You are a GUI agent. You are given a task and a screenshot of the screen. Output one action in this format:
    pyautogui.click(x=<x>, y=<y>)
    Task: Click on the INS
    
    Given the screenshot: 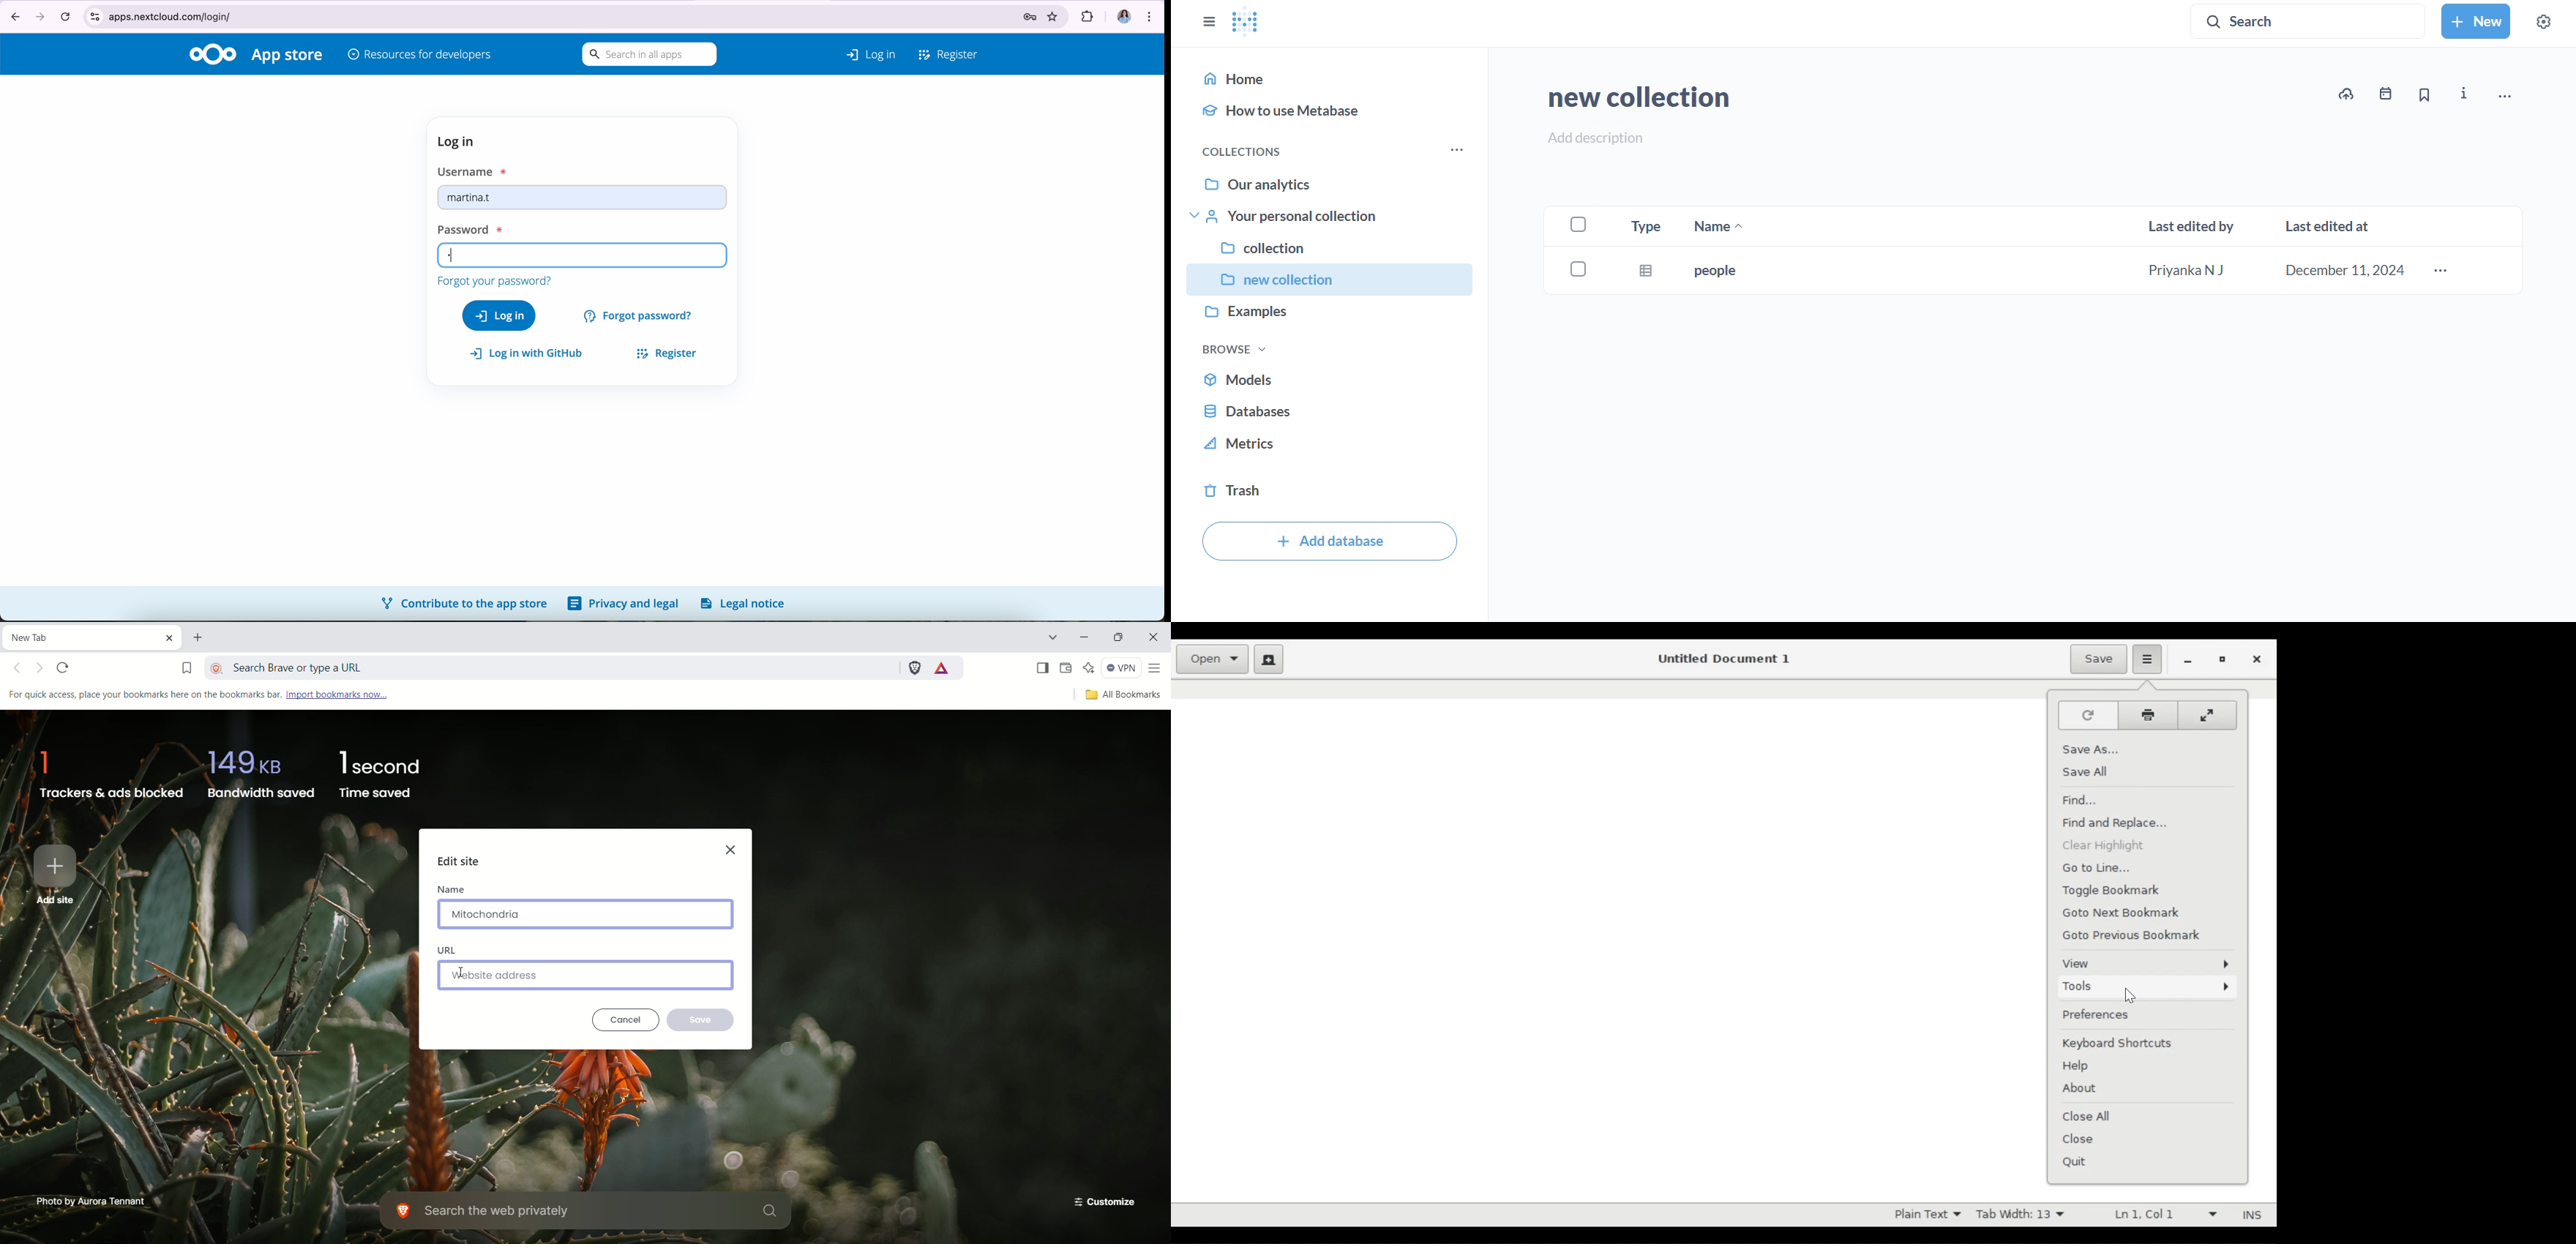 What is the action you would take?
    pyautogui.click(x=2250, y=1215)
    